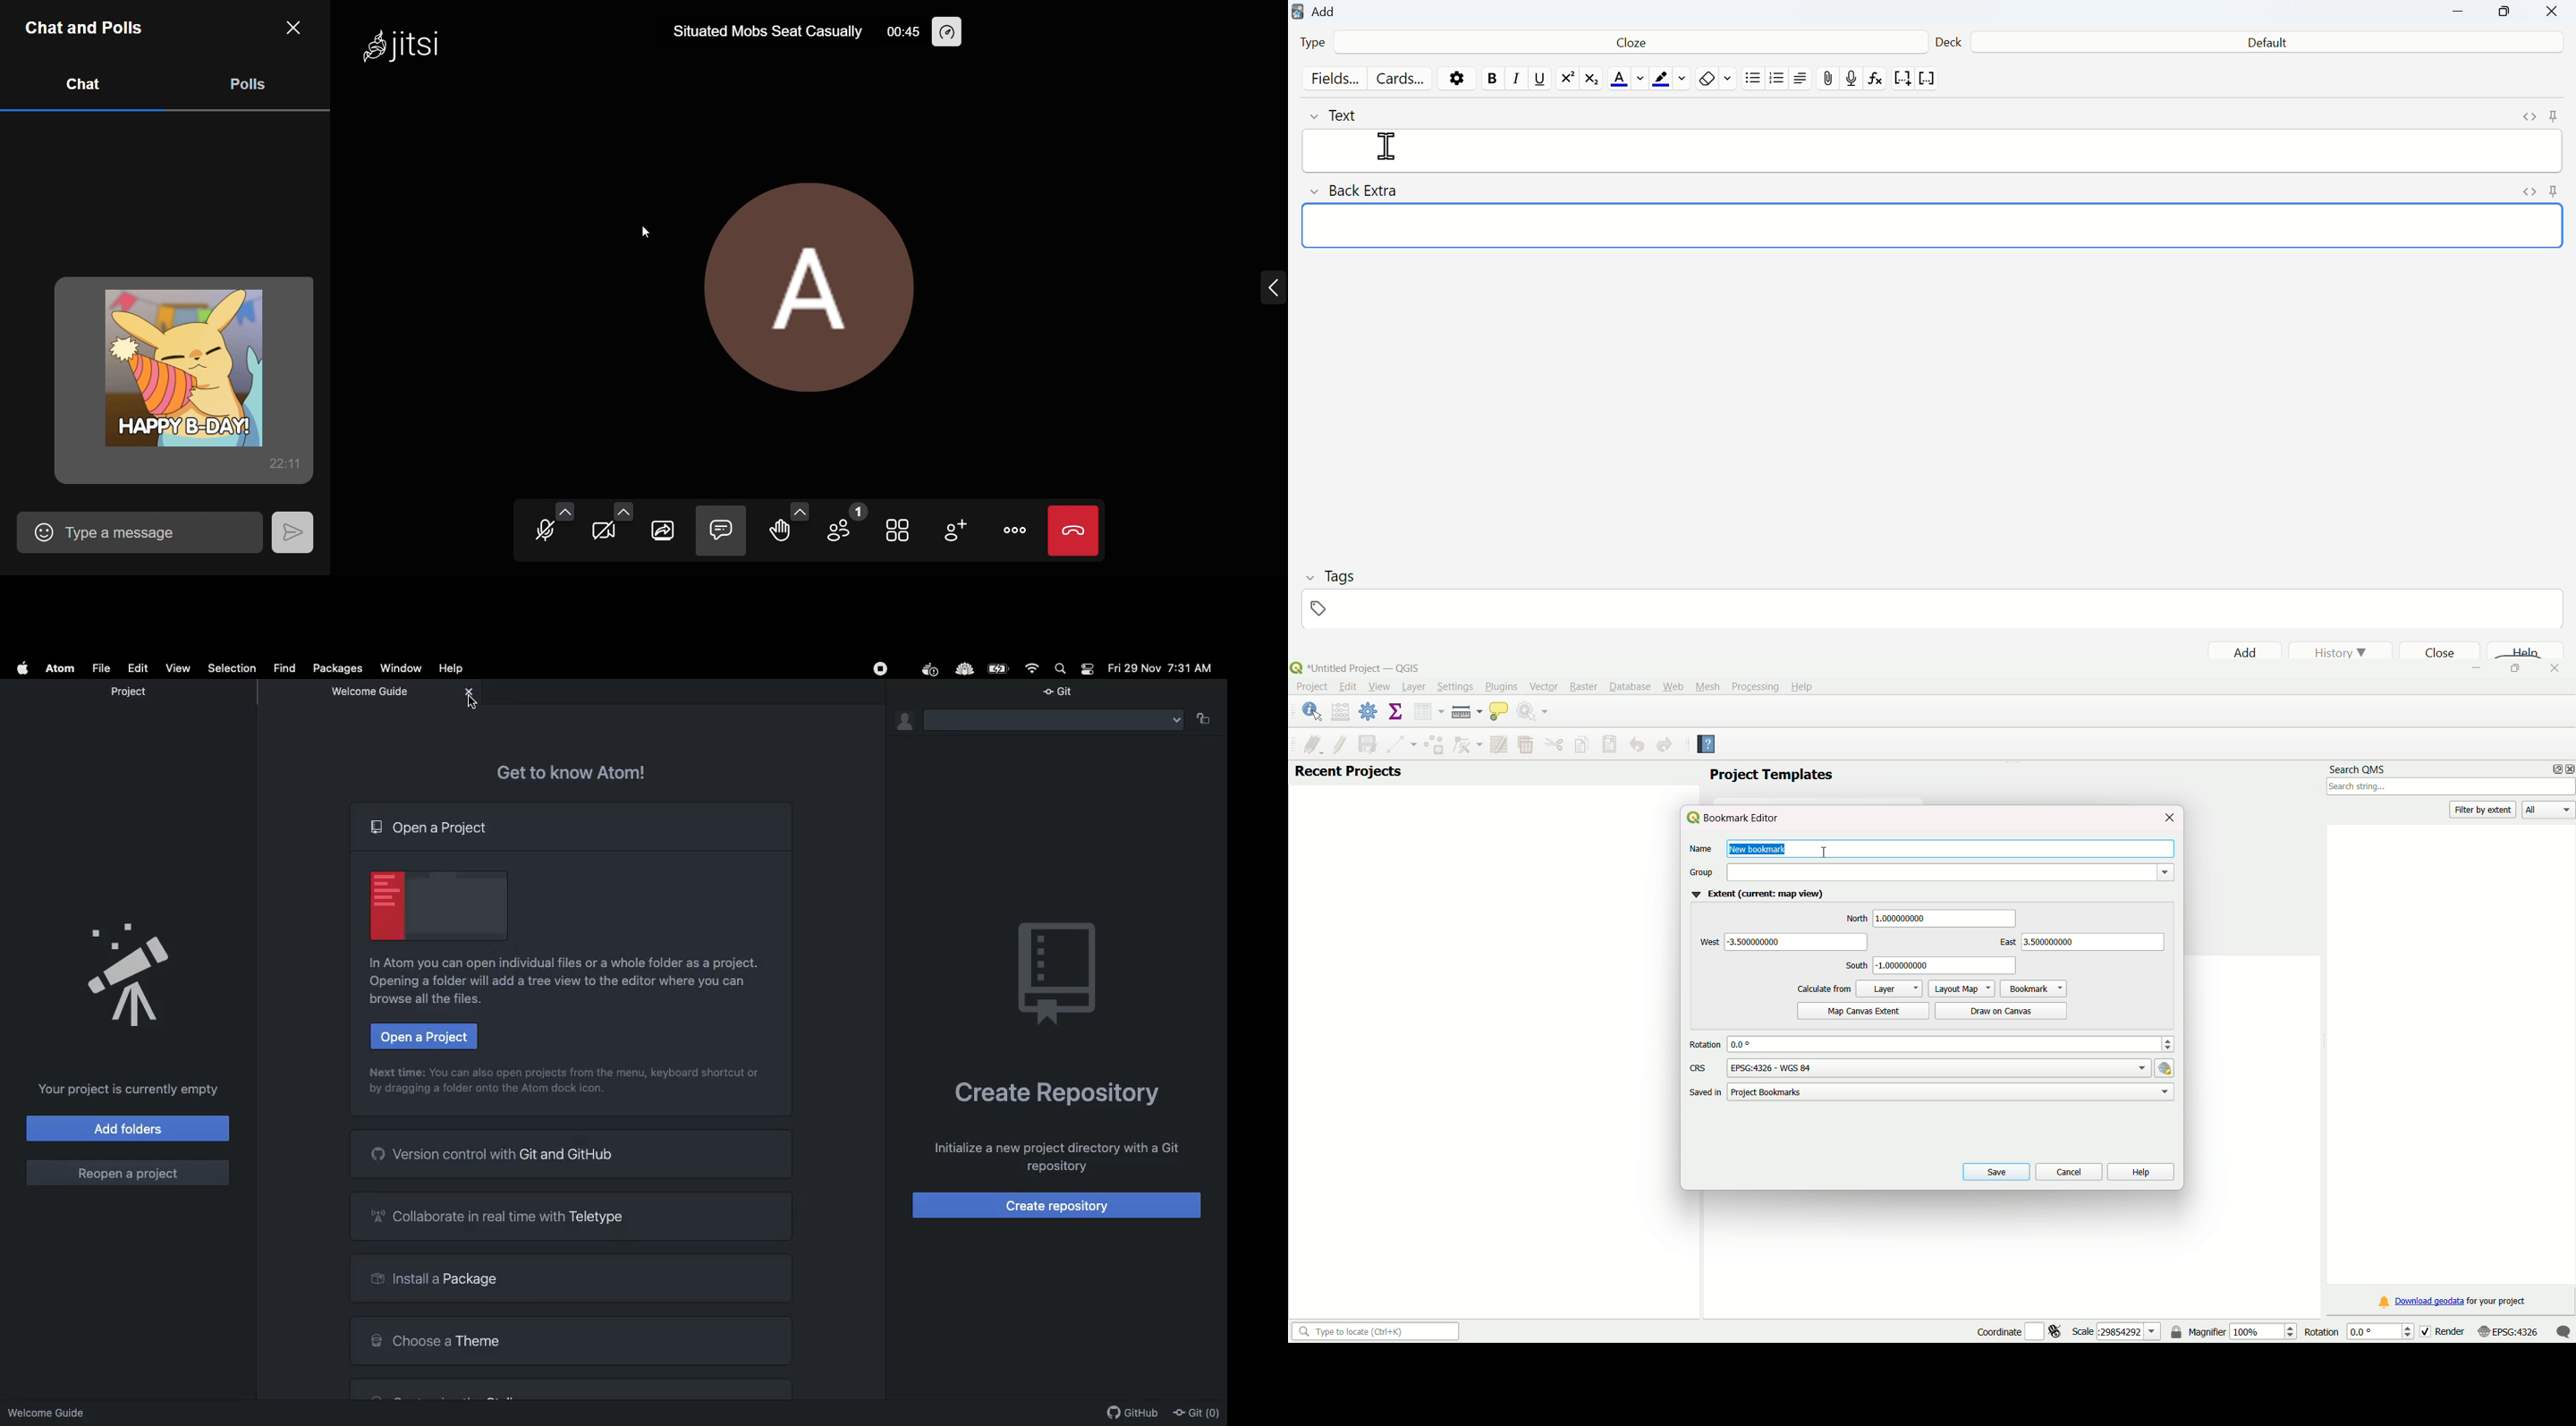 The height and width of the screenshot is (1428, 2576). I want to click on Atom, so click(60, 667).